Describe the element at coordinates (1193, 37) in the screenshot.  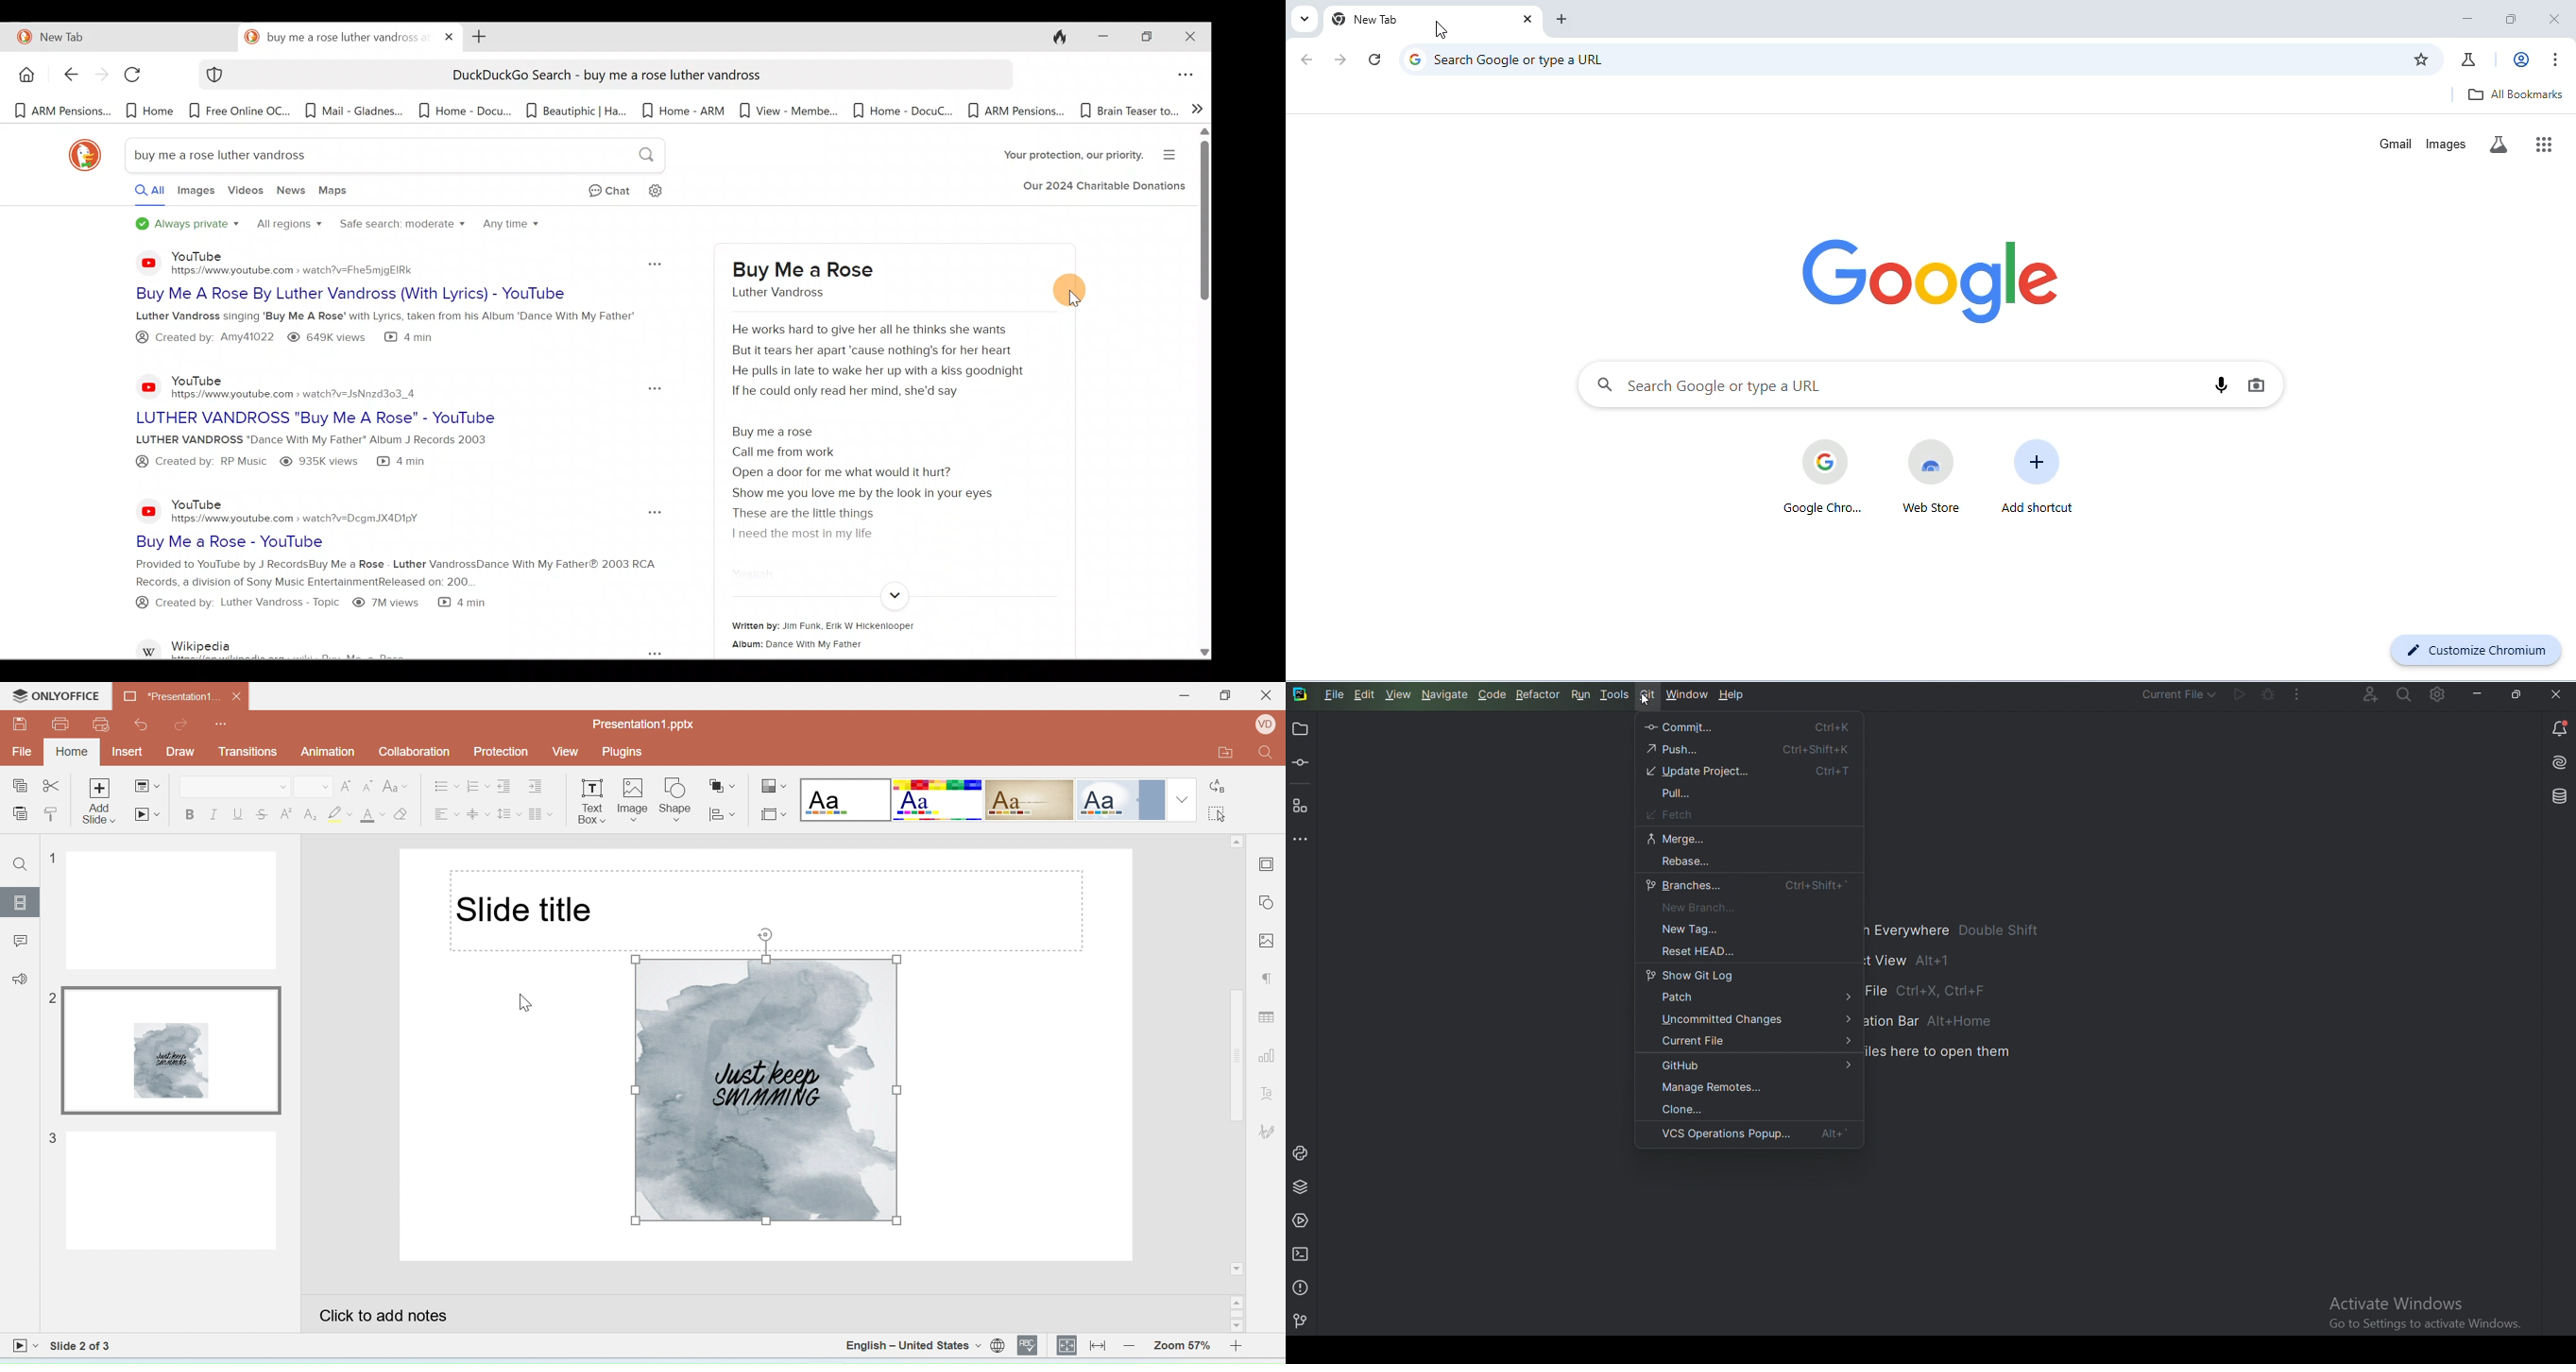
I see `Close window` at that location.